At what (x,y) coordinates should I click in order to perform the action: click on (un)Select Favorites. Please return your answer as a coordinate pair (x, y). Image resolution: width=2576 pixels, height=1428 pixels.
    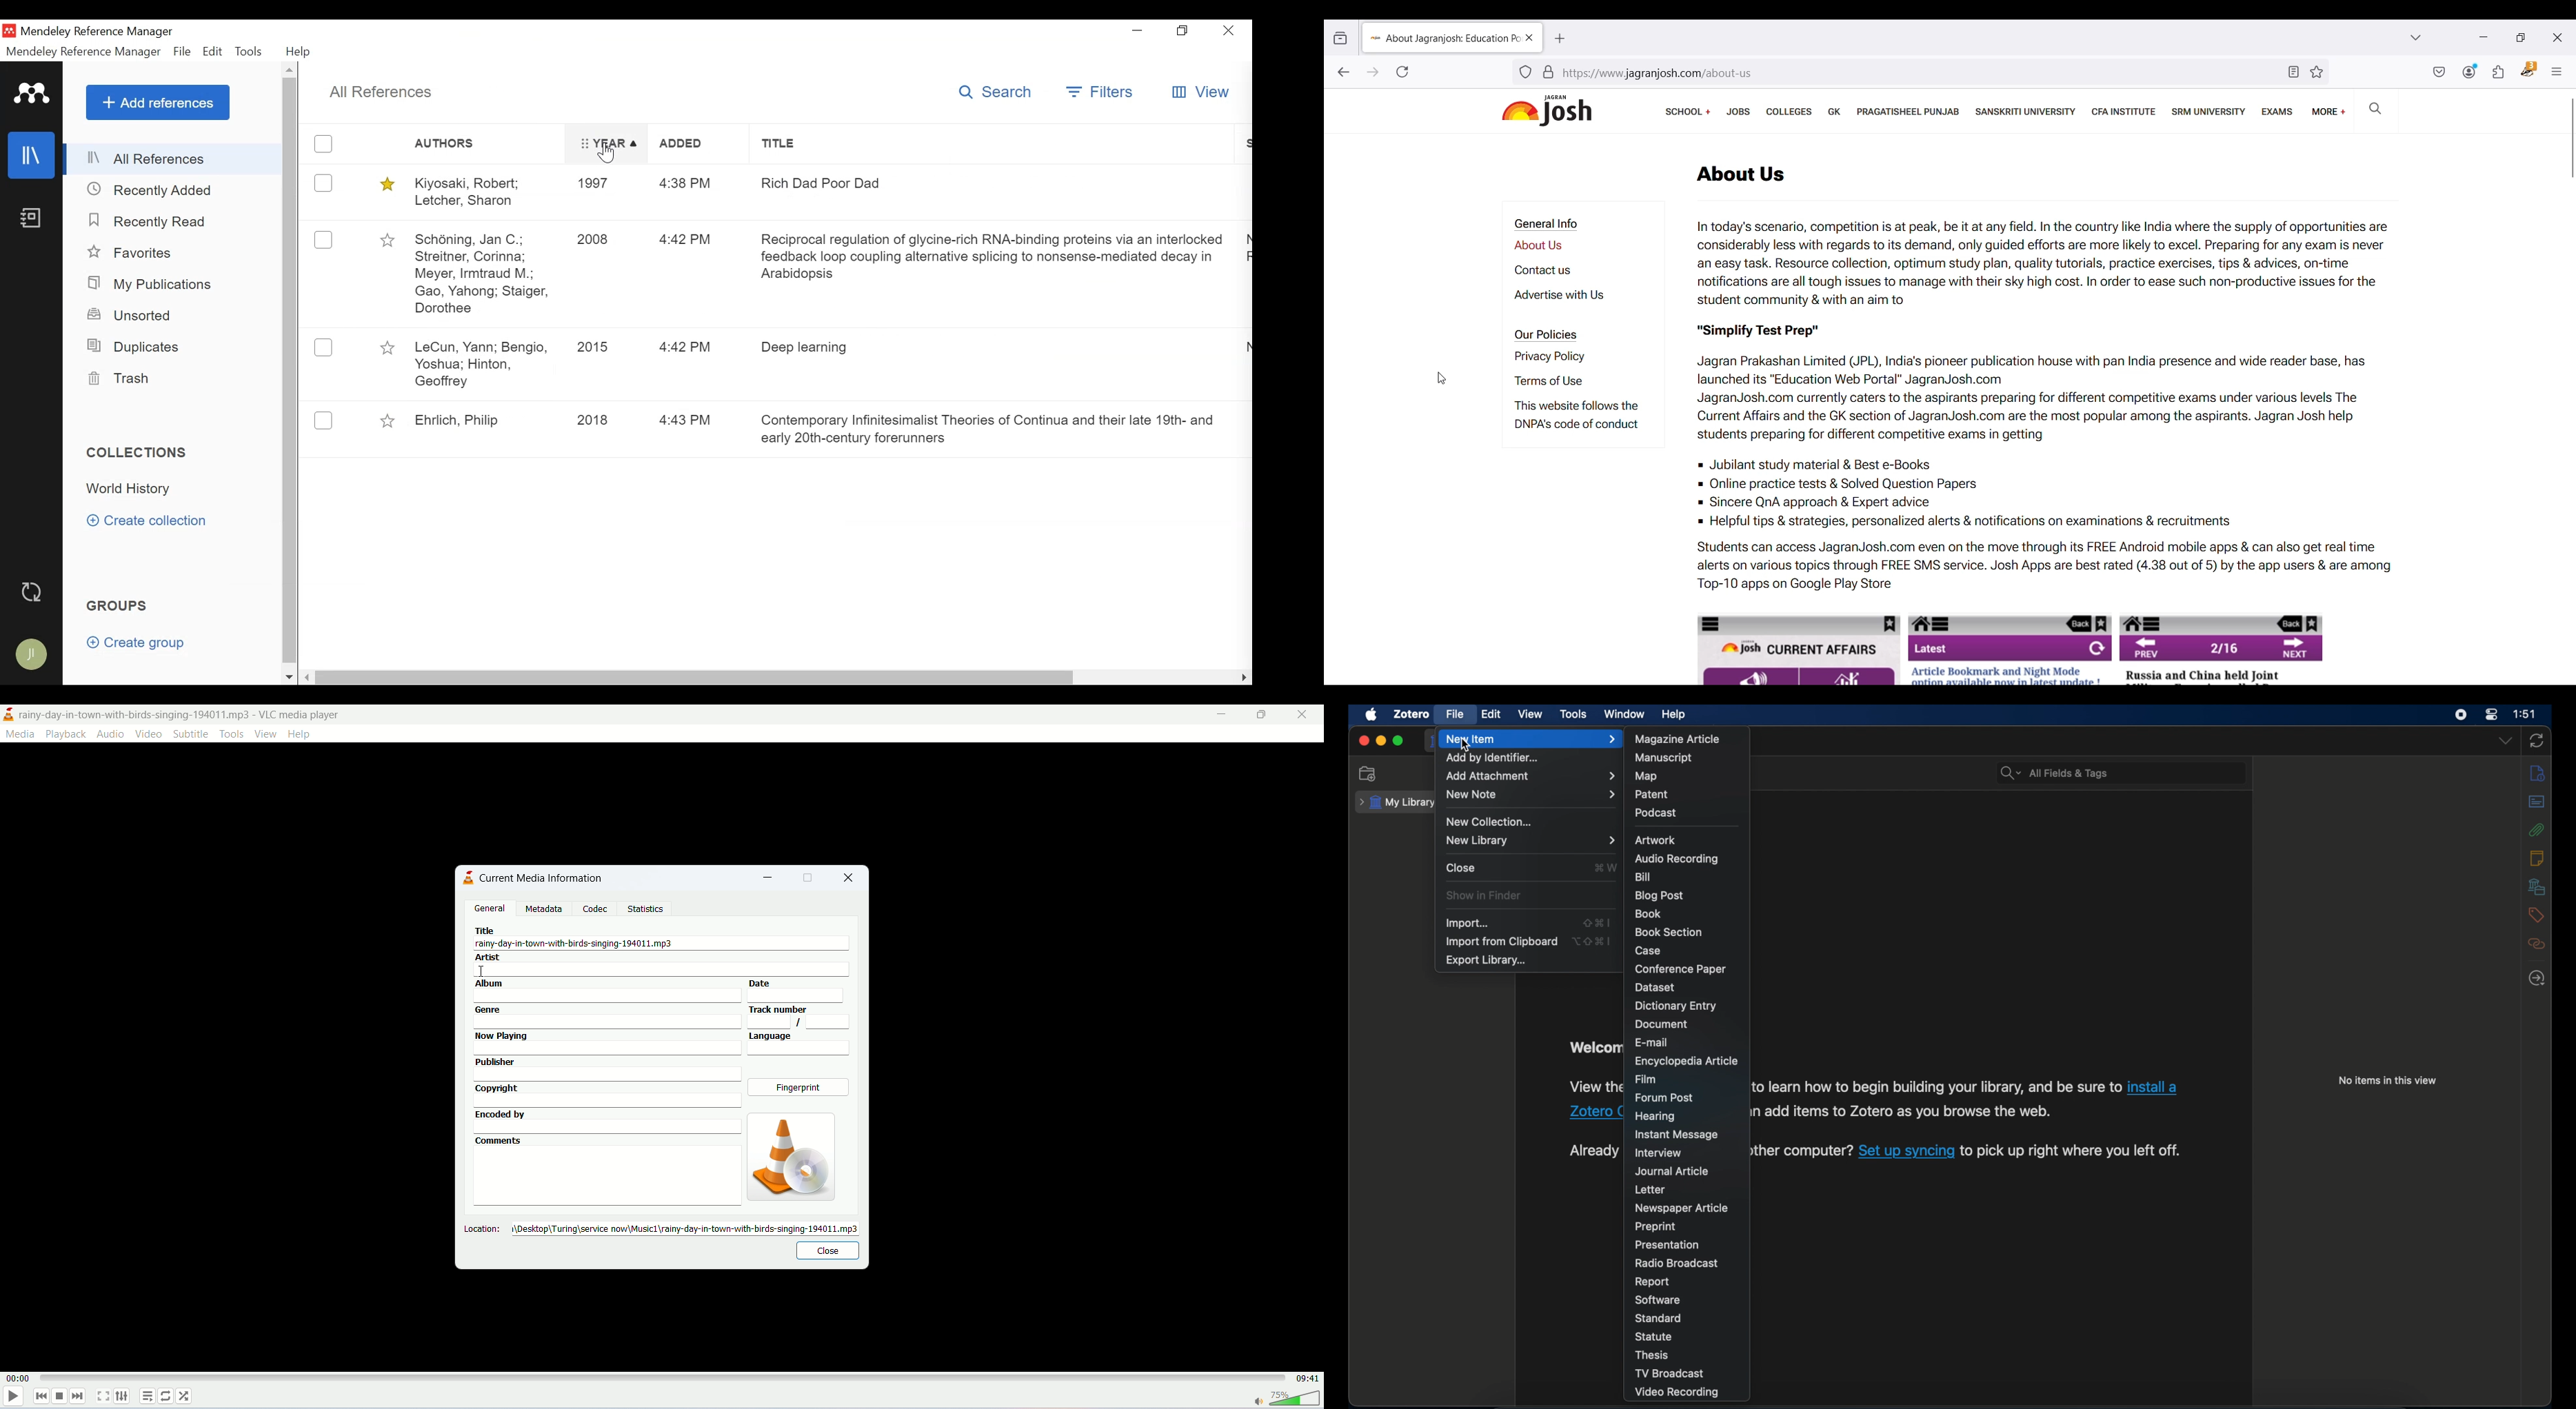
    Looking at the image, I should click on (387, 347).